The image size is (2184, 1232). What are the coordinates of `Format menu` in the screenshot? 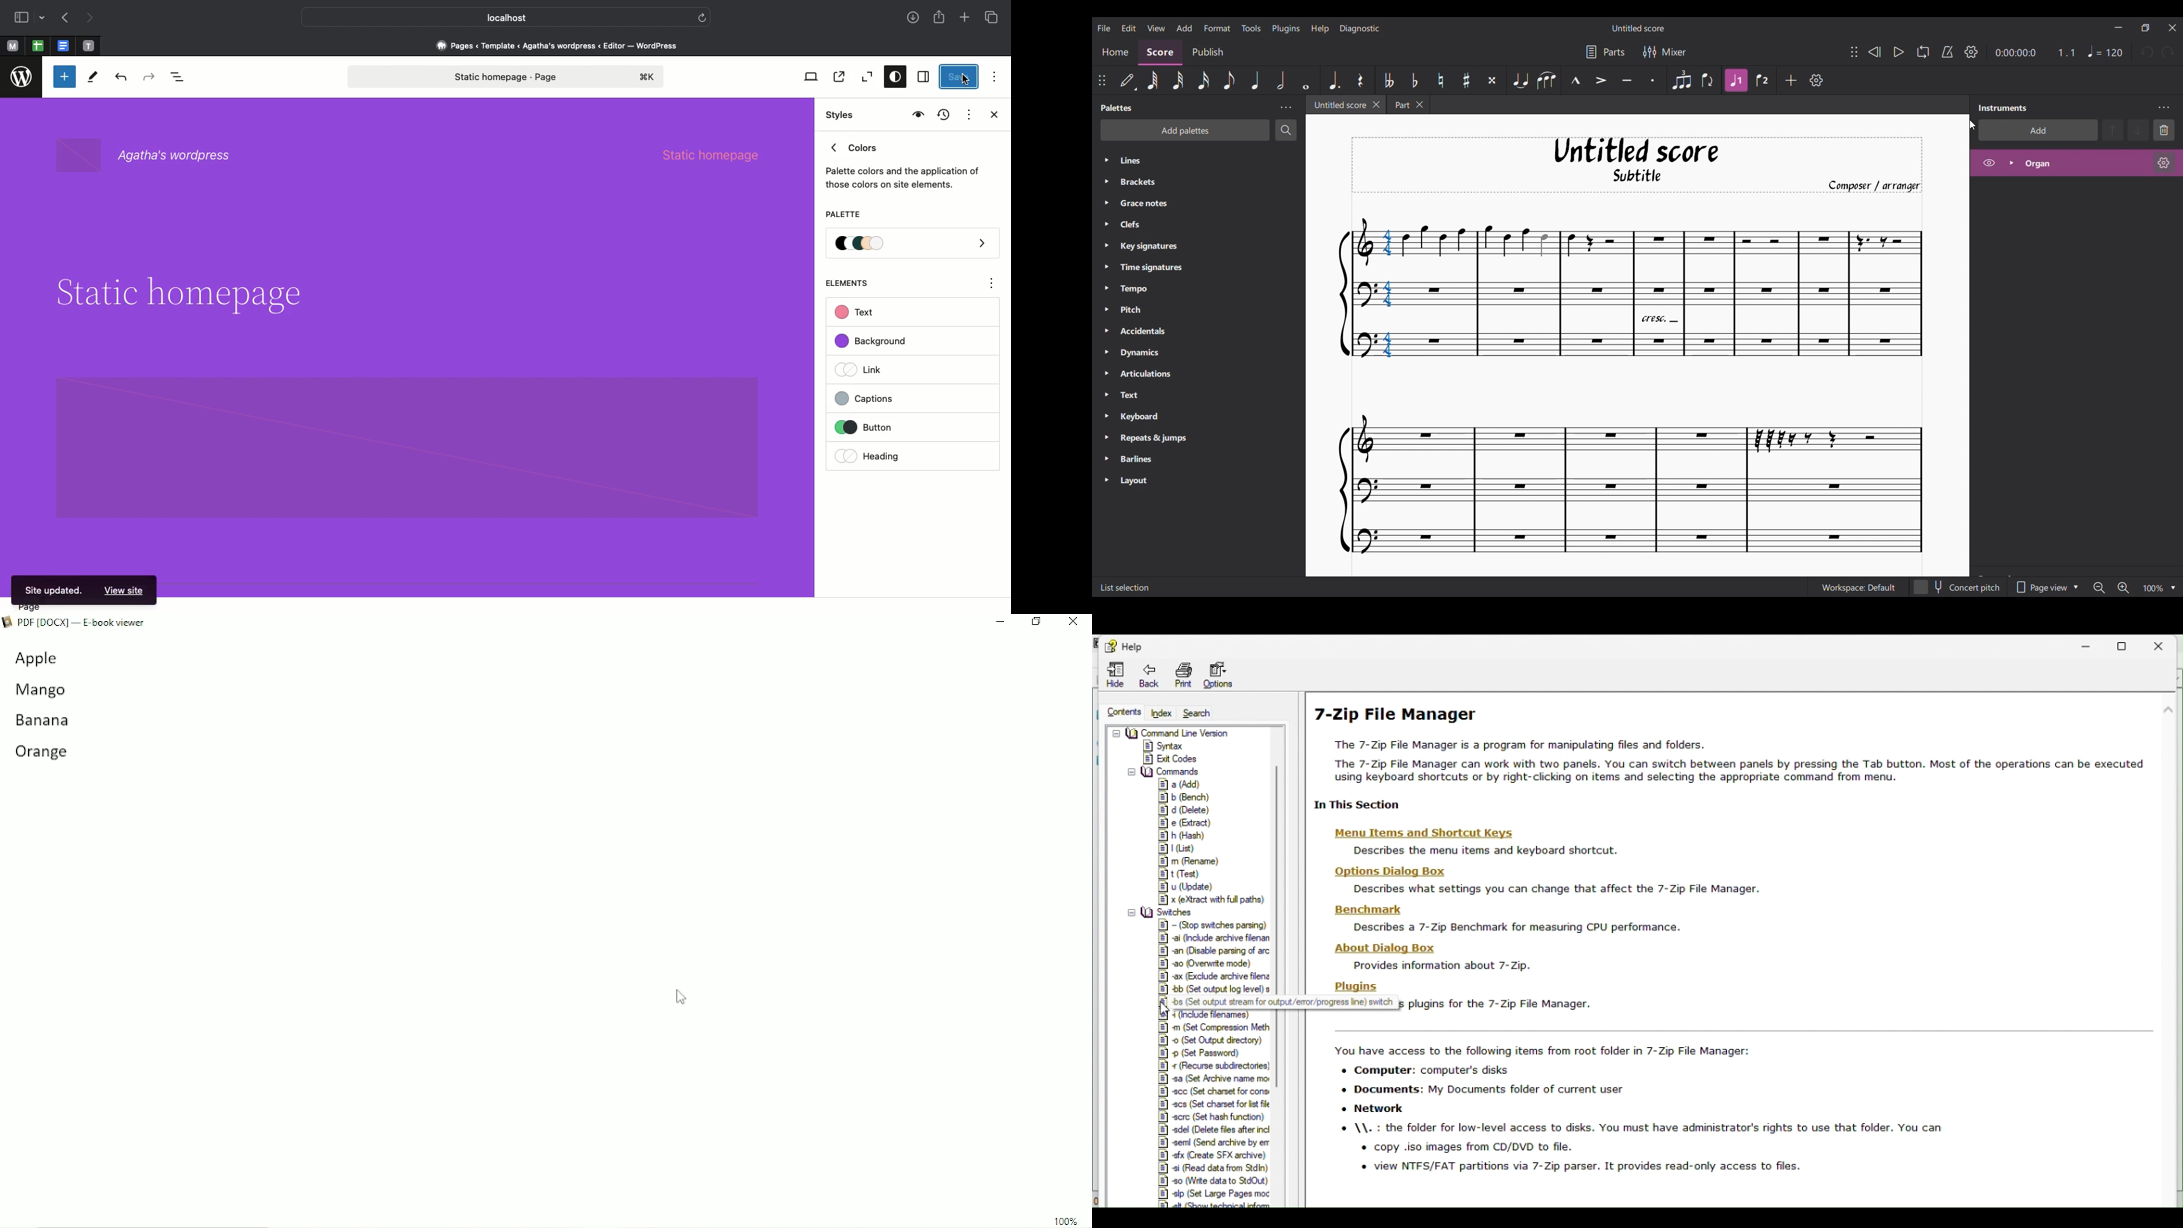 It's located at (1217, 28).